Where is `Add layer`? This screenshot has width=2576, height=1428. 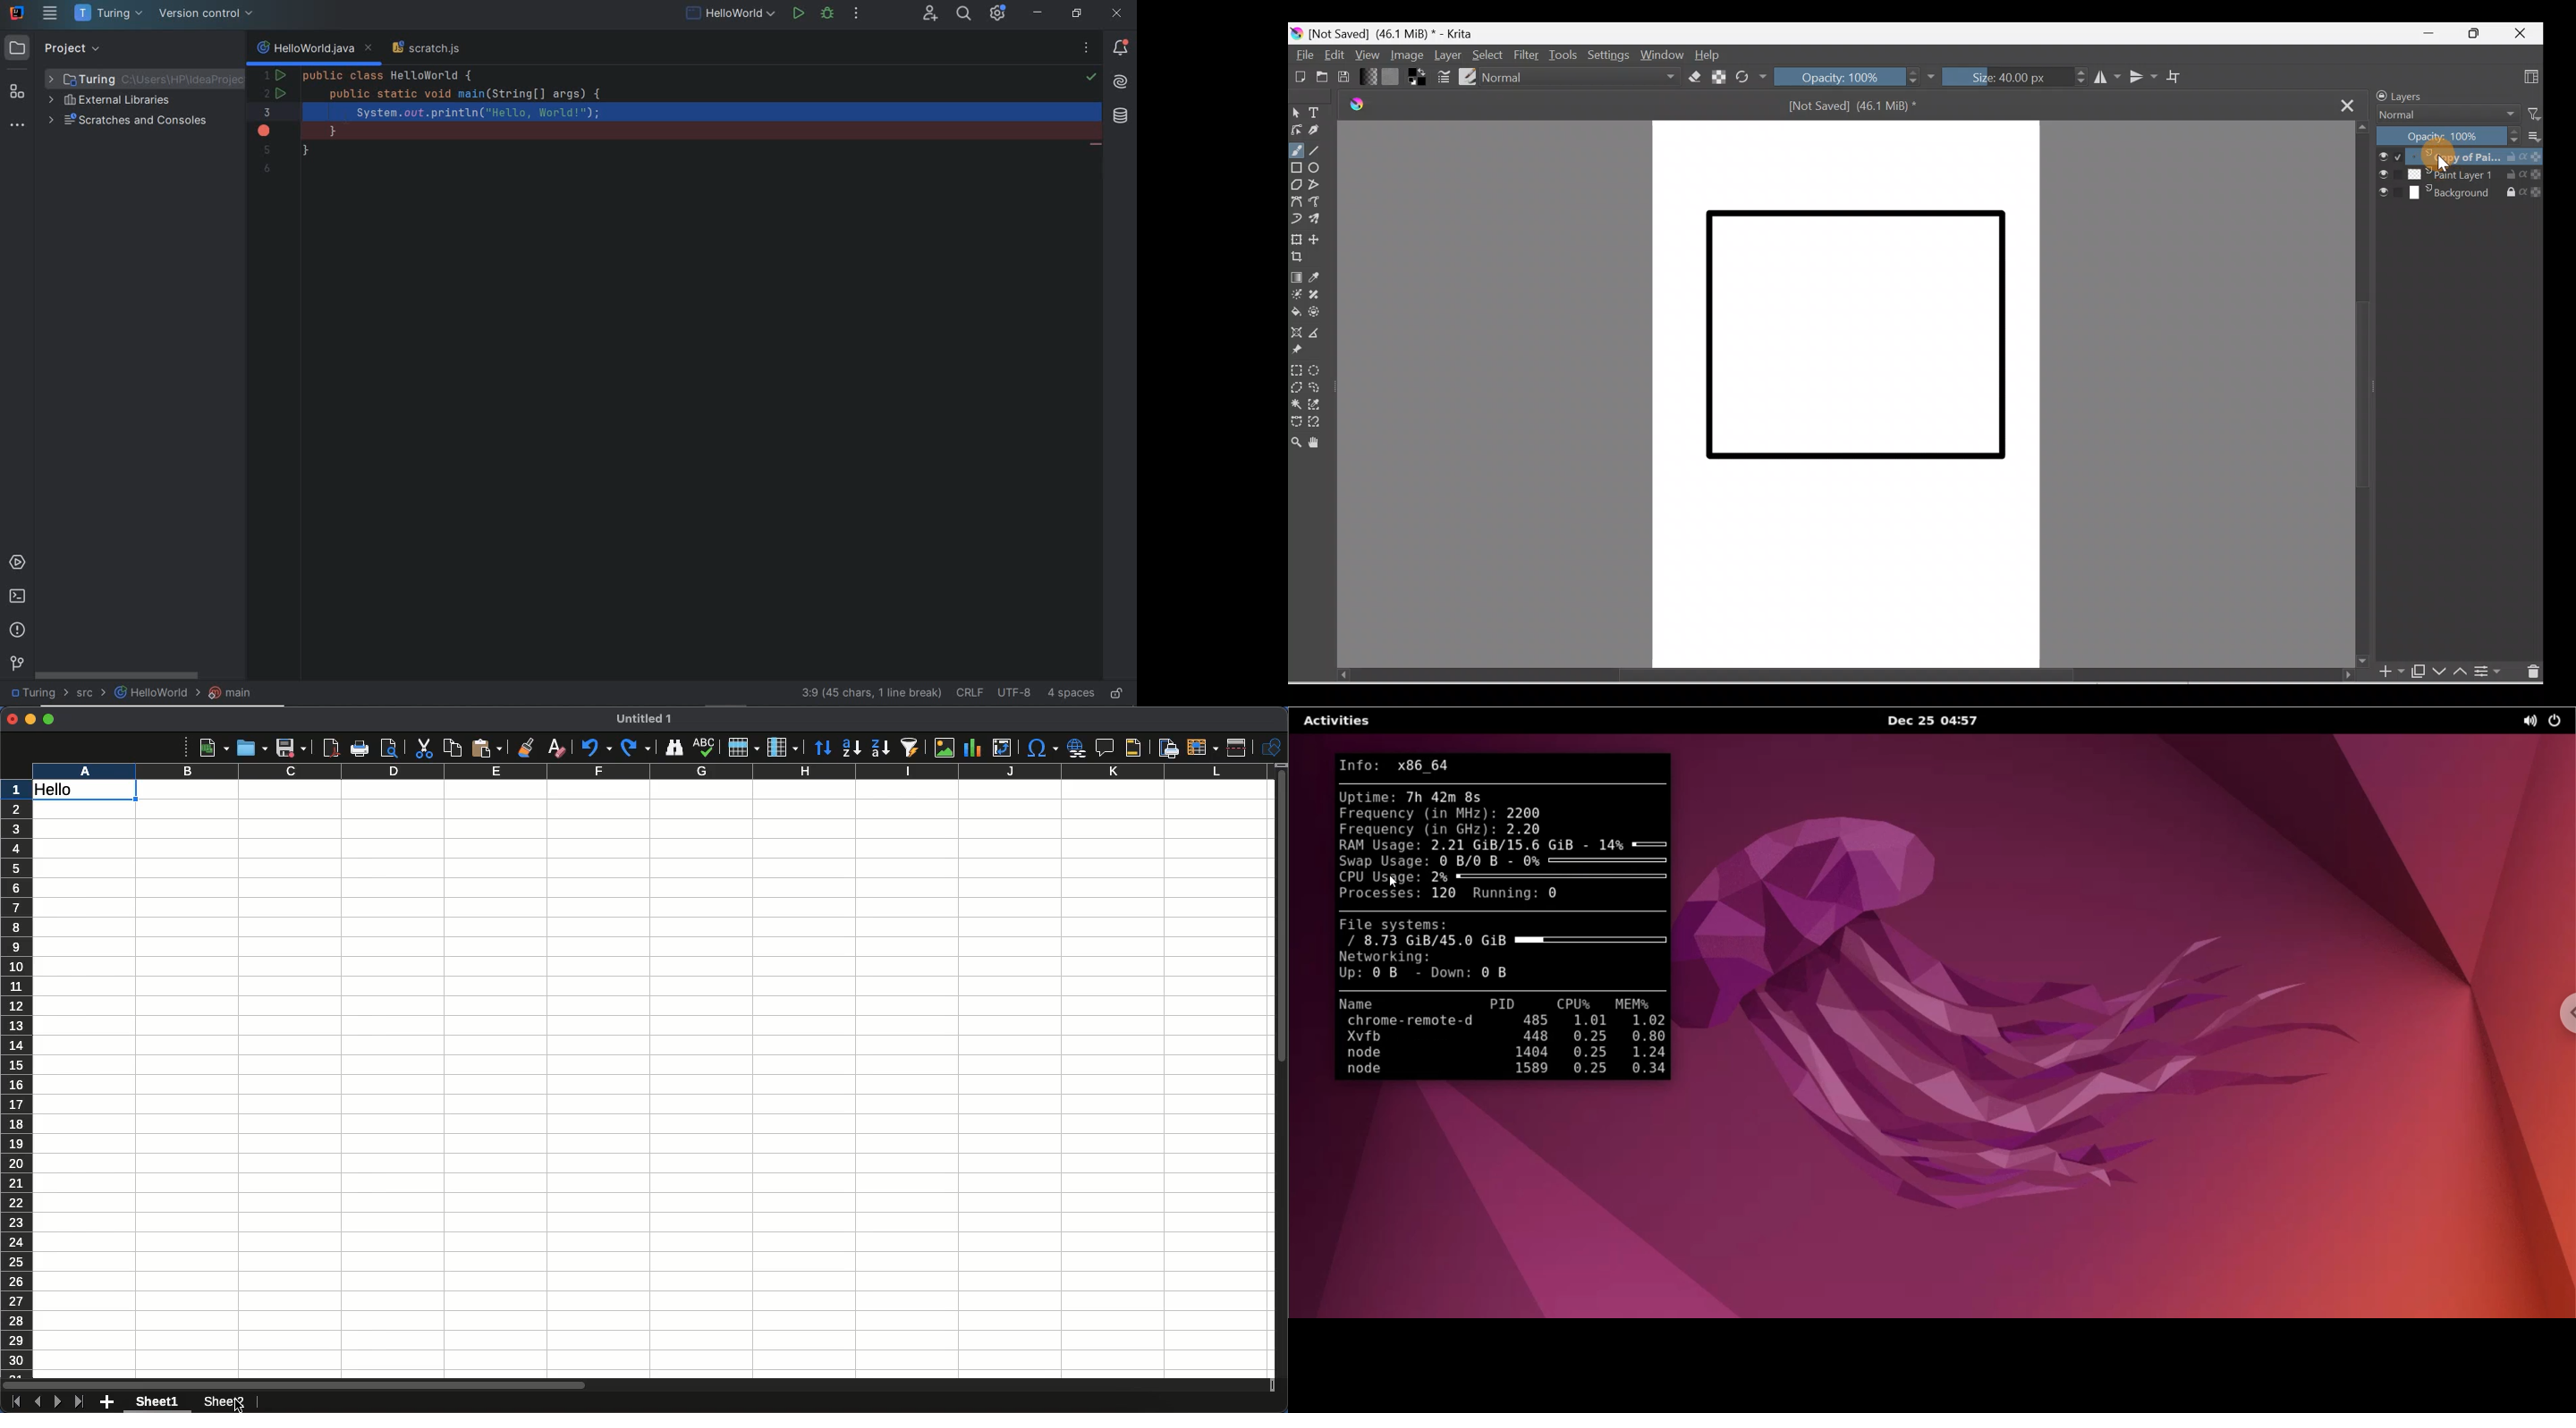
Add layer is located at coordinates (2384, 672).